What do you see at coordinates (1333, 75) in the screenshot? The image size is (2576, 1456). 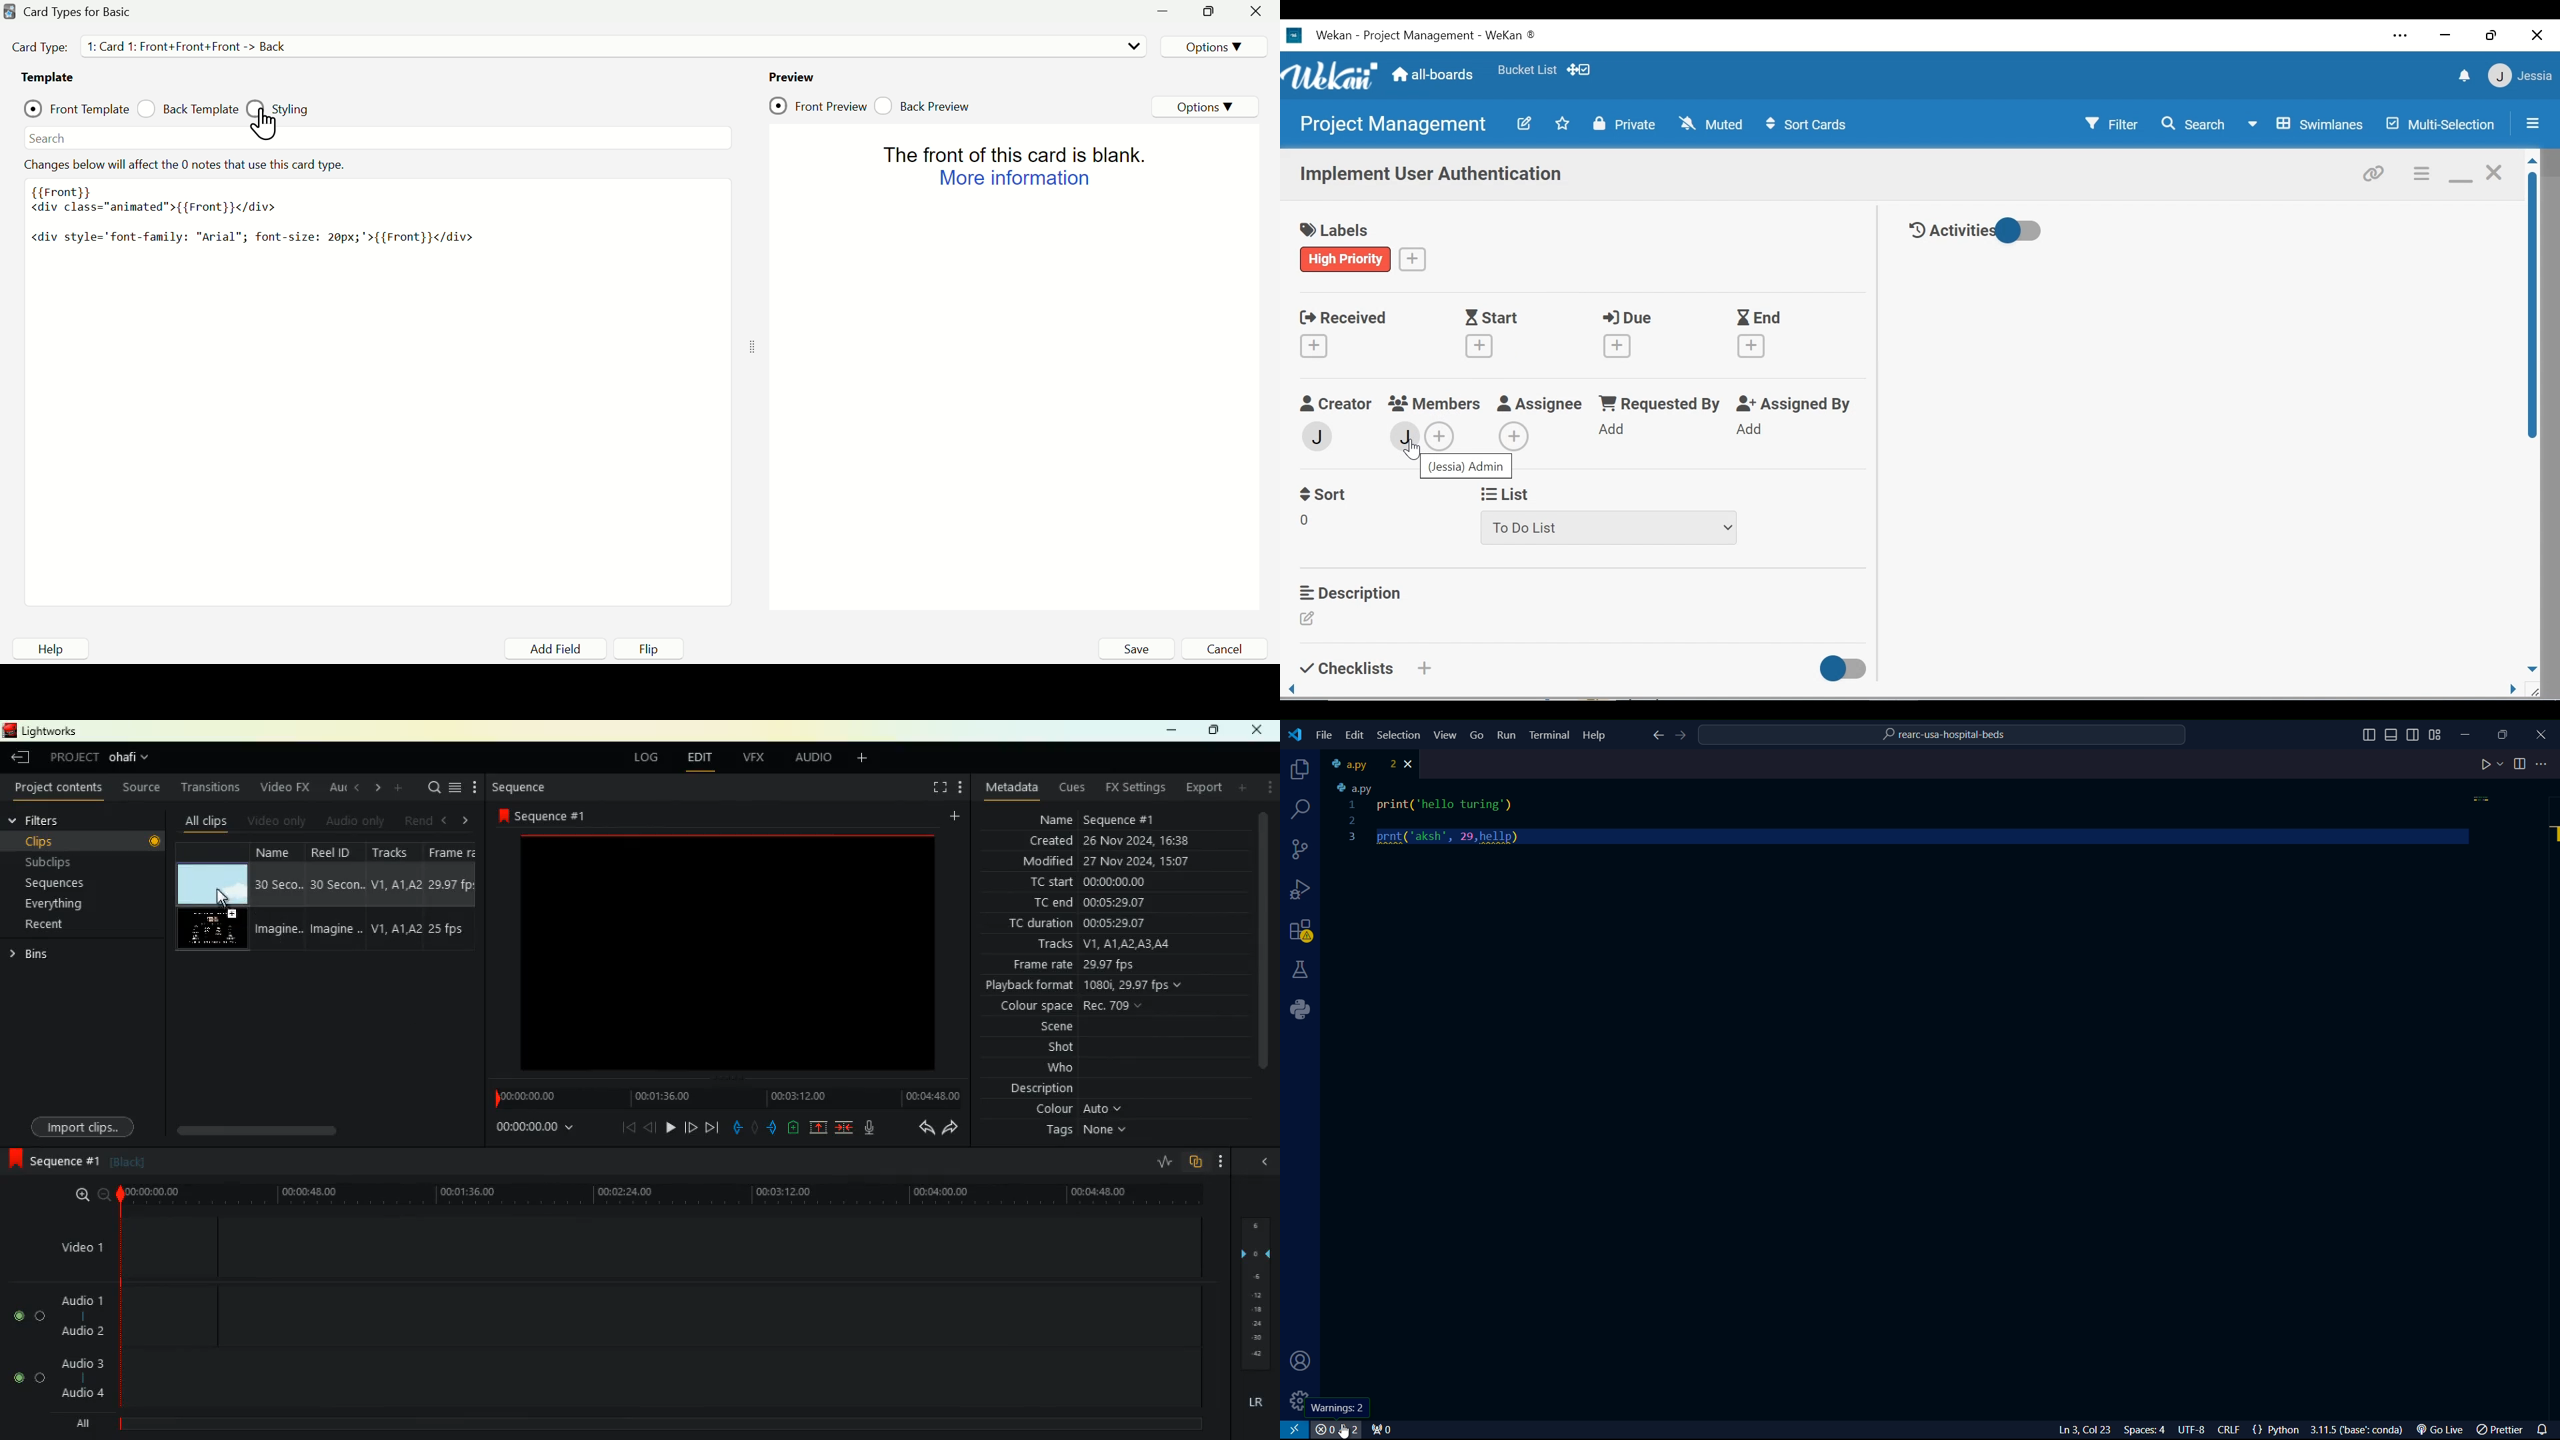 I see `Wekan logo` at bounding box center [1333, 75].